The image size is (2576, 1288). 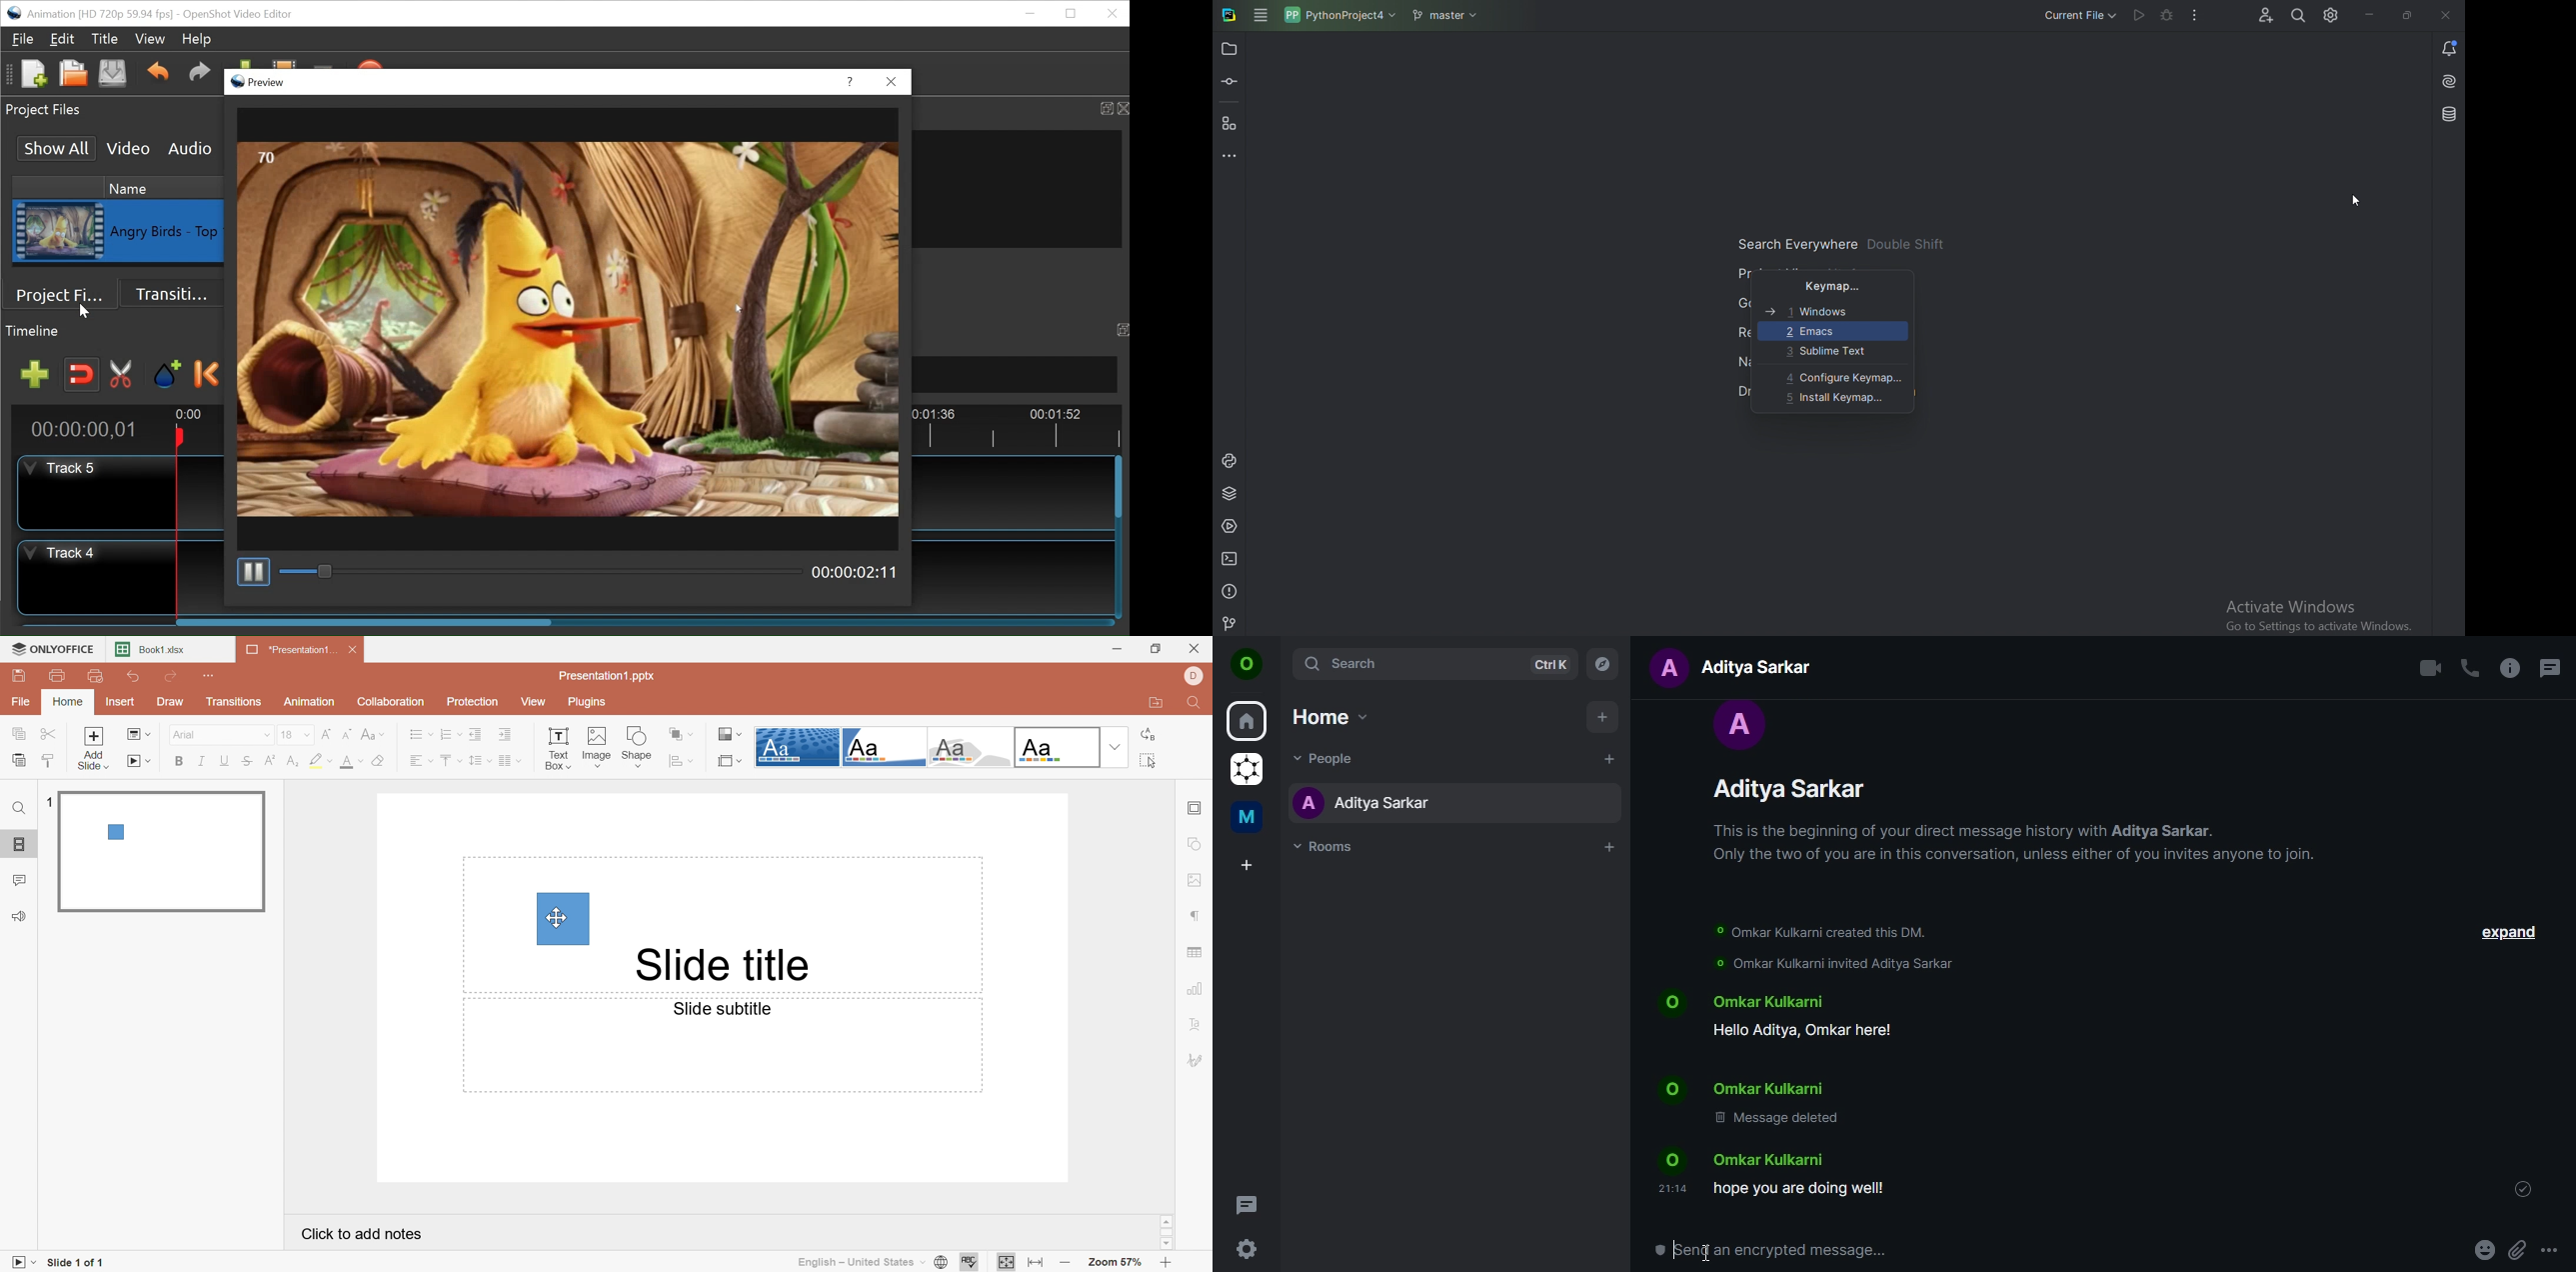 I want to click on Playback Slider, so click(x=543, y=571).